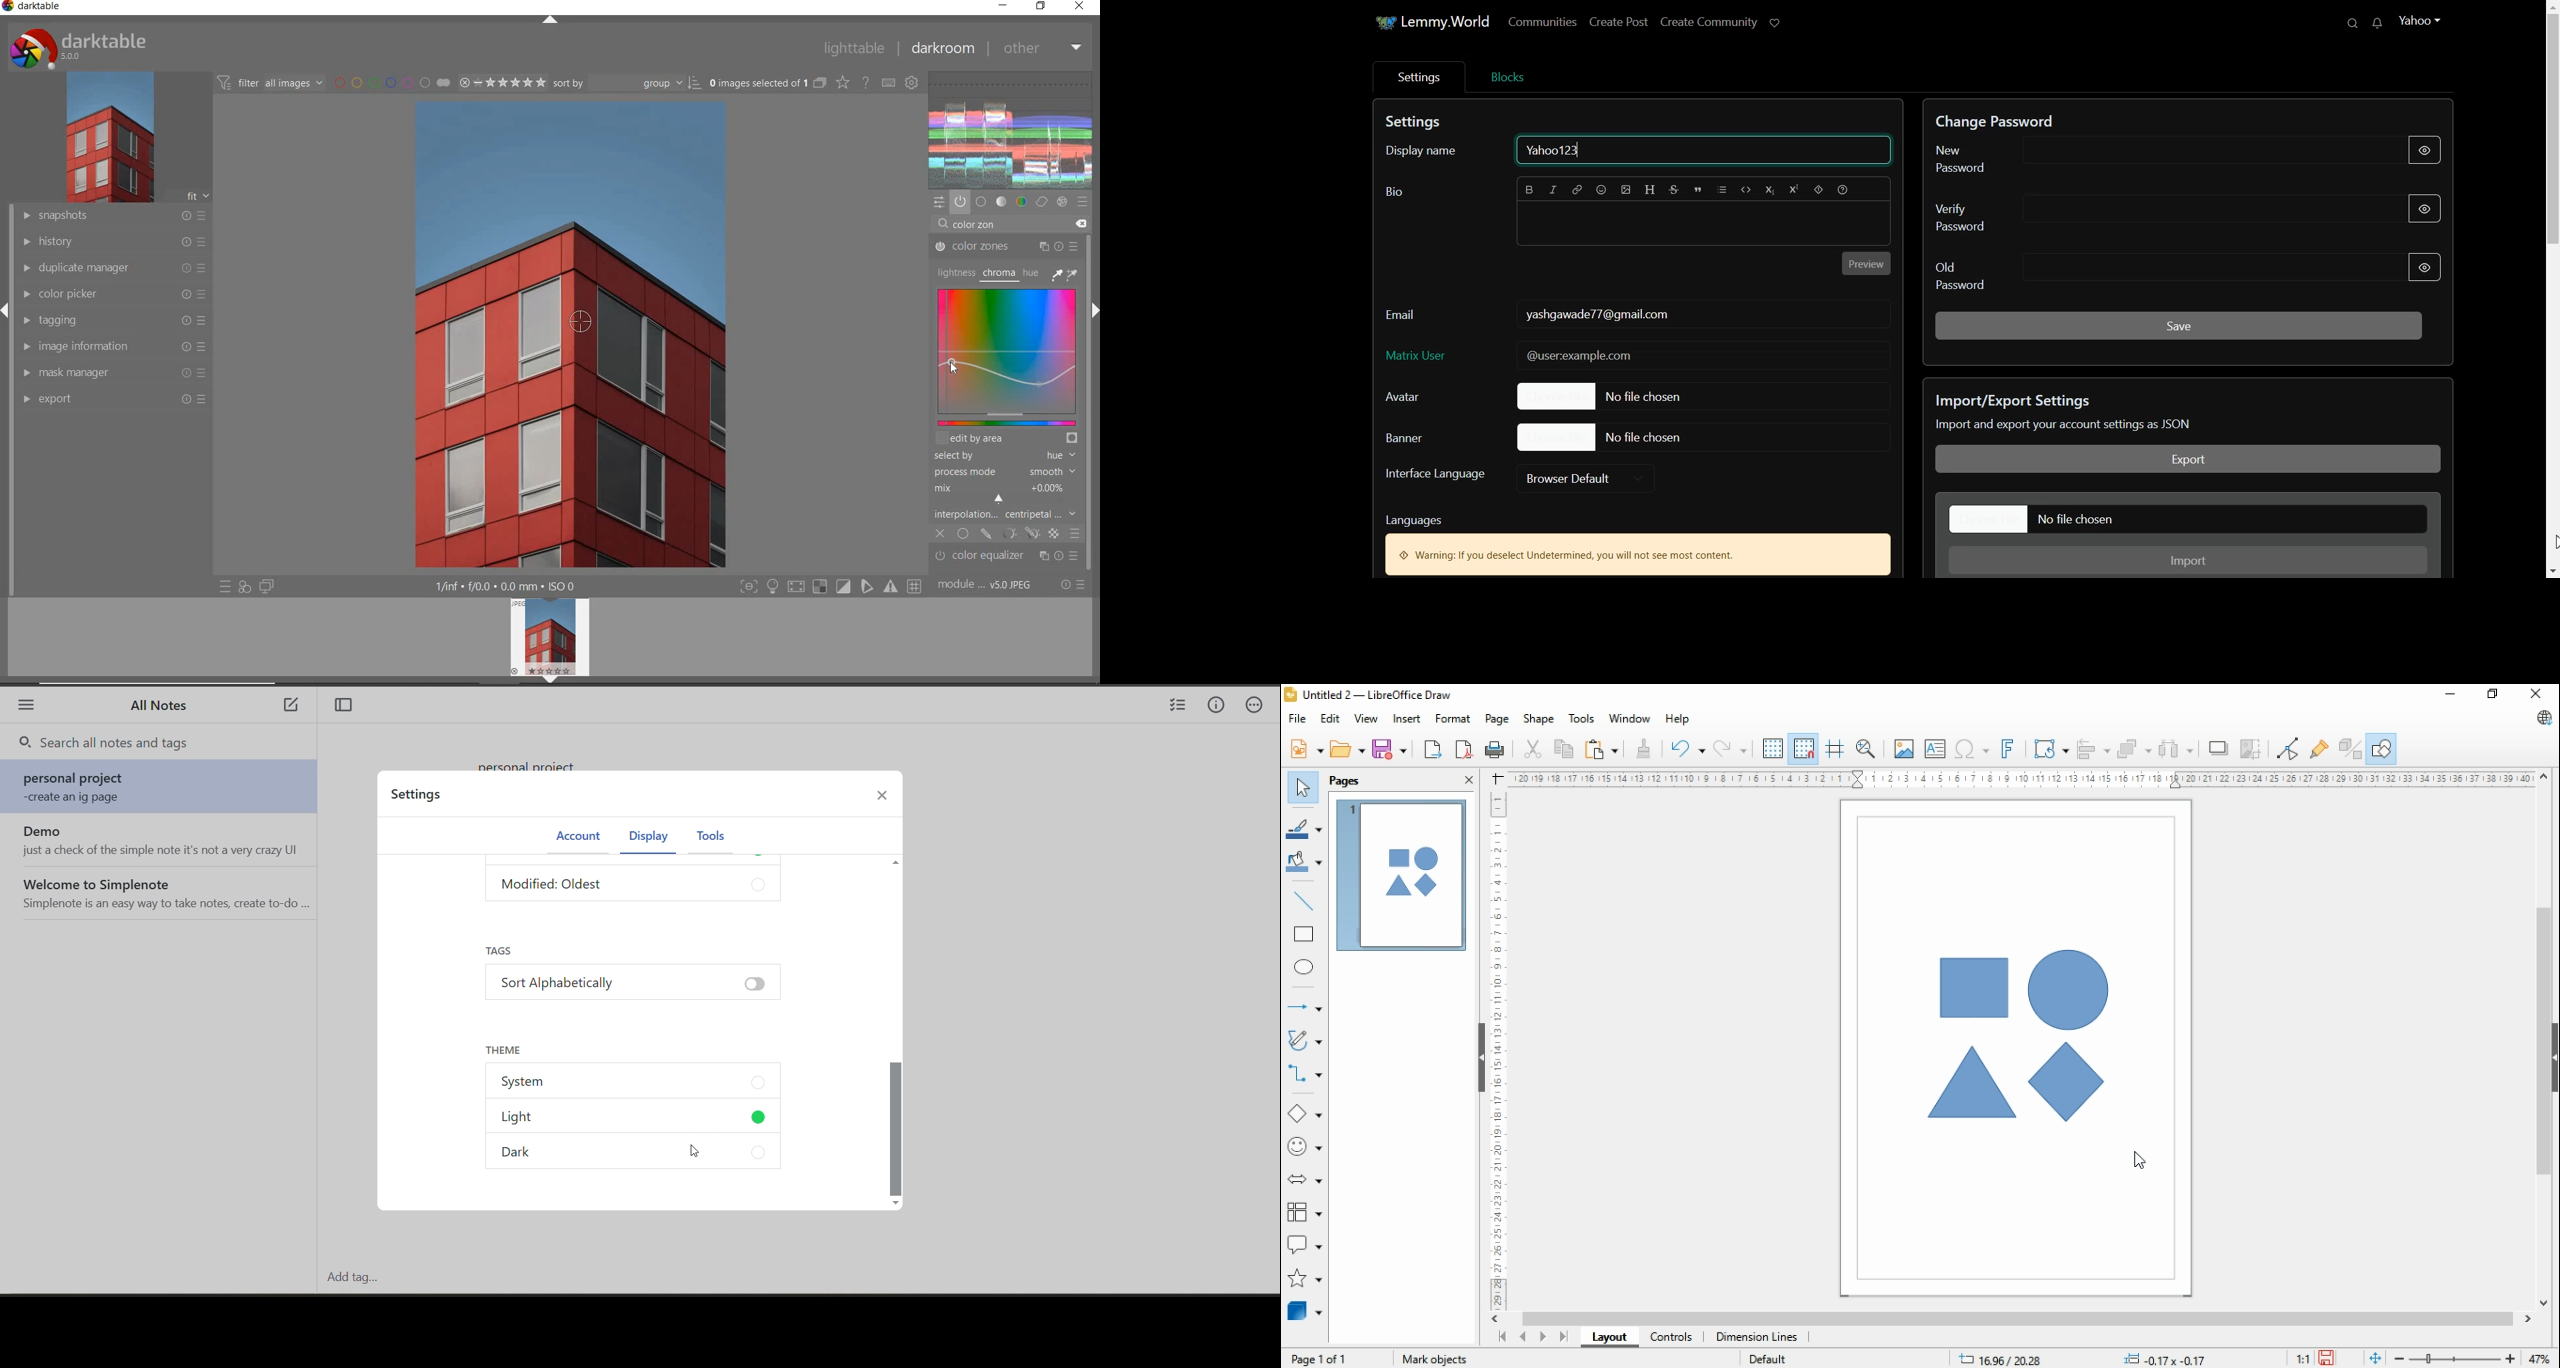 Image resolution: width=2576 pixels, height=1372 pixels. I want to click on MIX, so click(1002, 491).